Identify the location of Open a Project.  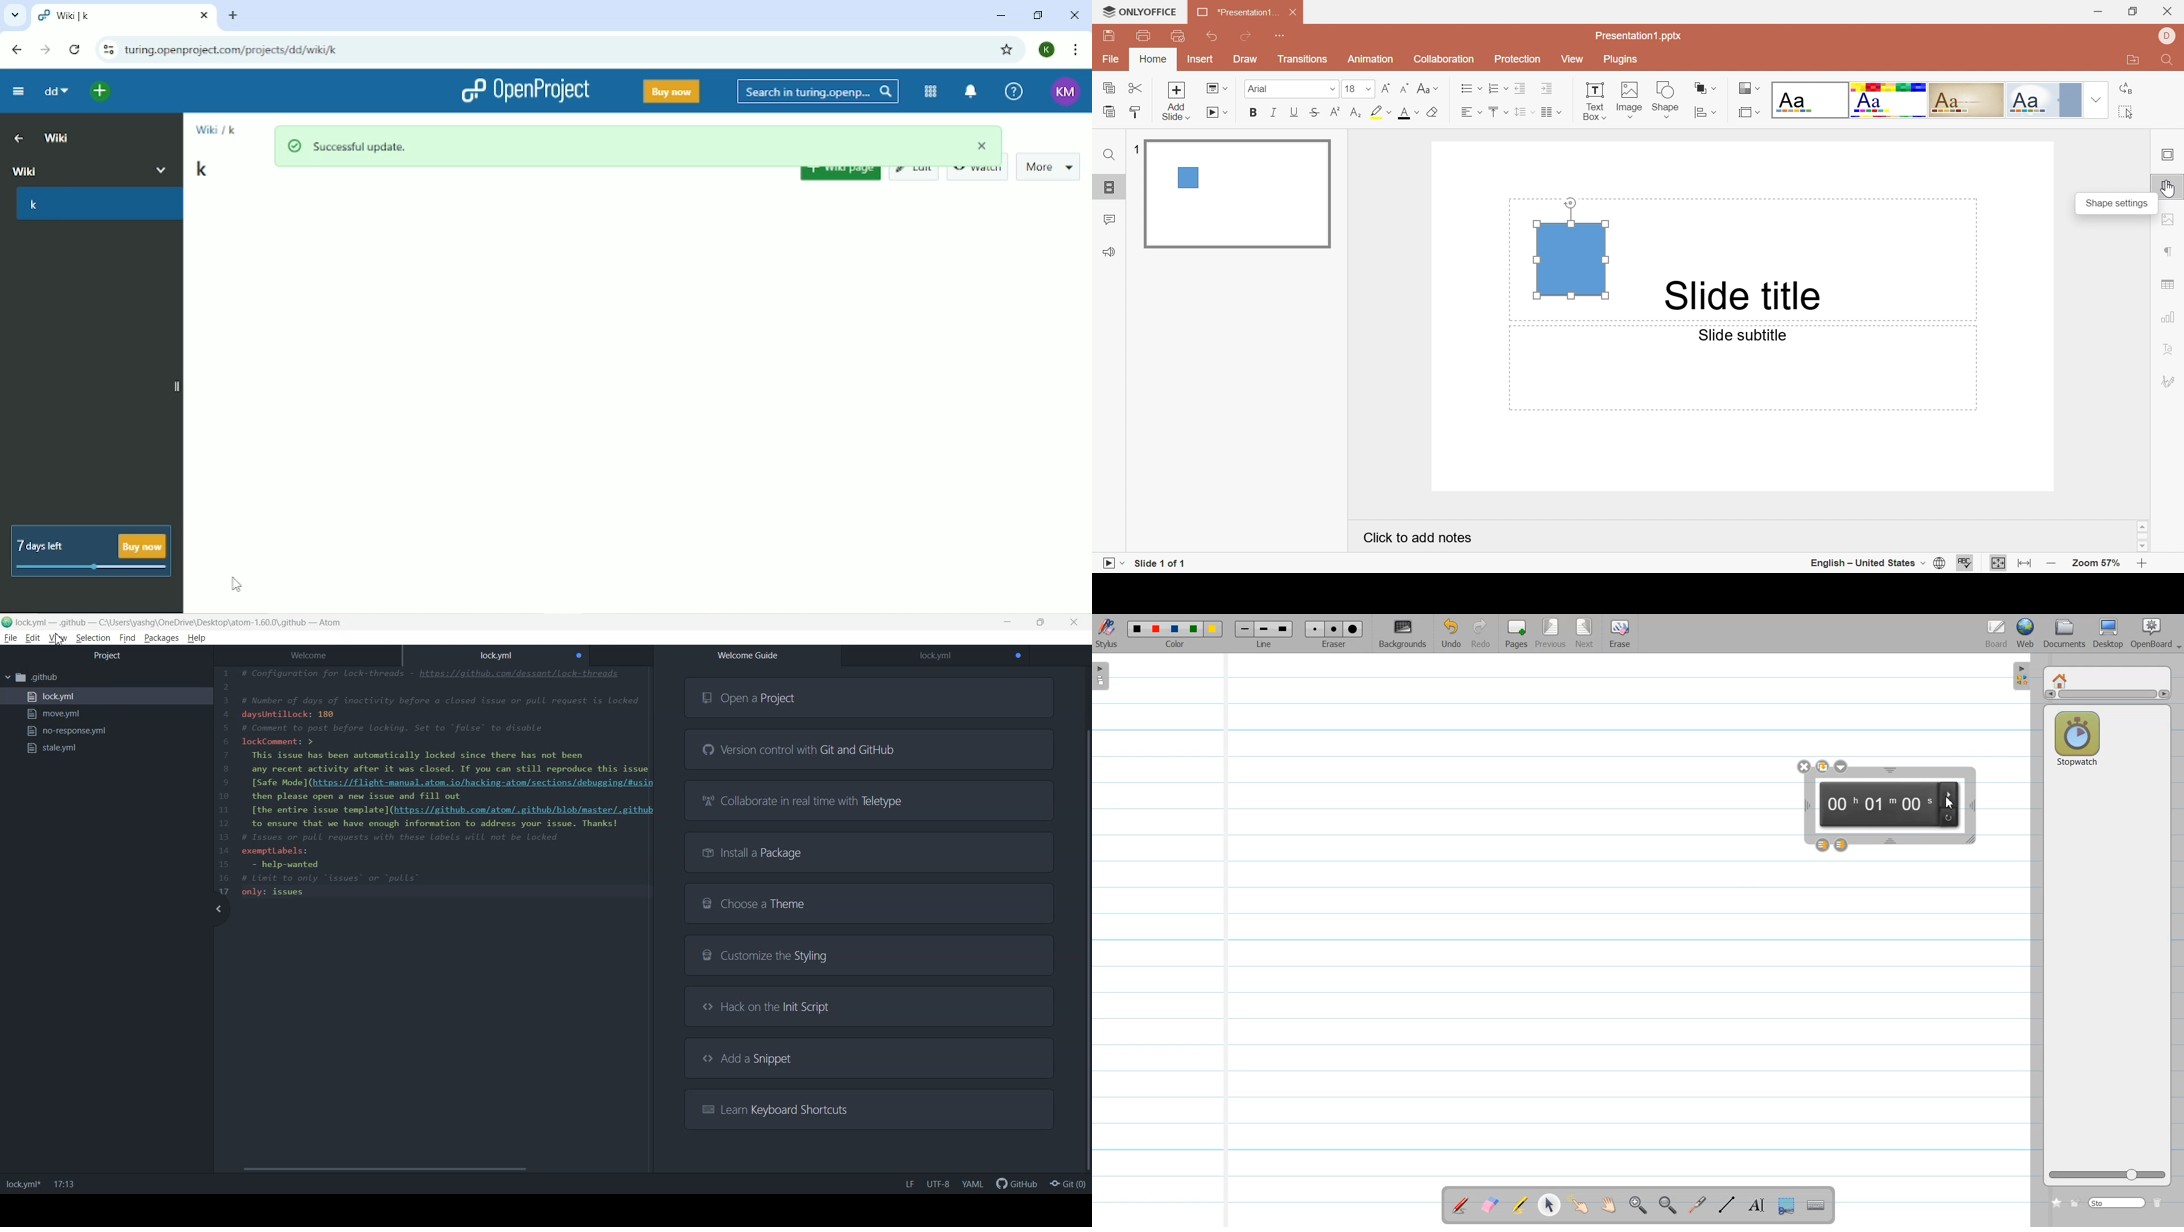
(870, 697).